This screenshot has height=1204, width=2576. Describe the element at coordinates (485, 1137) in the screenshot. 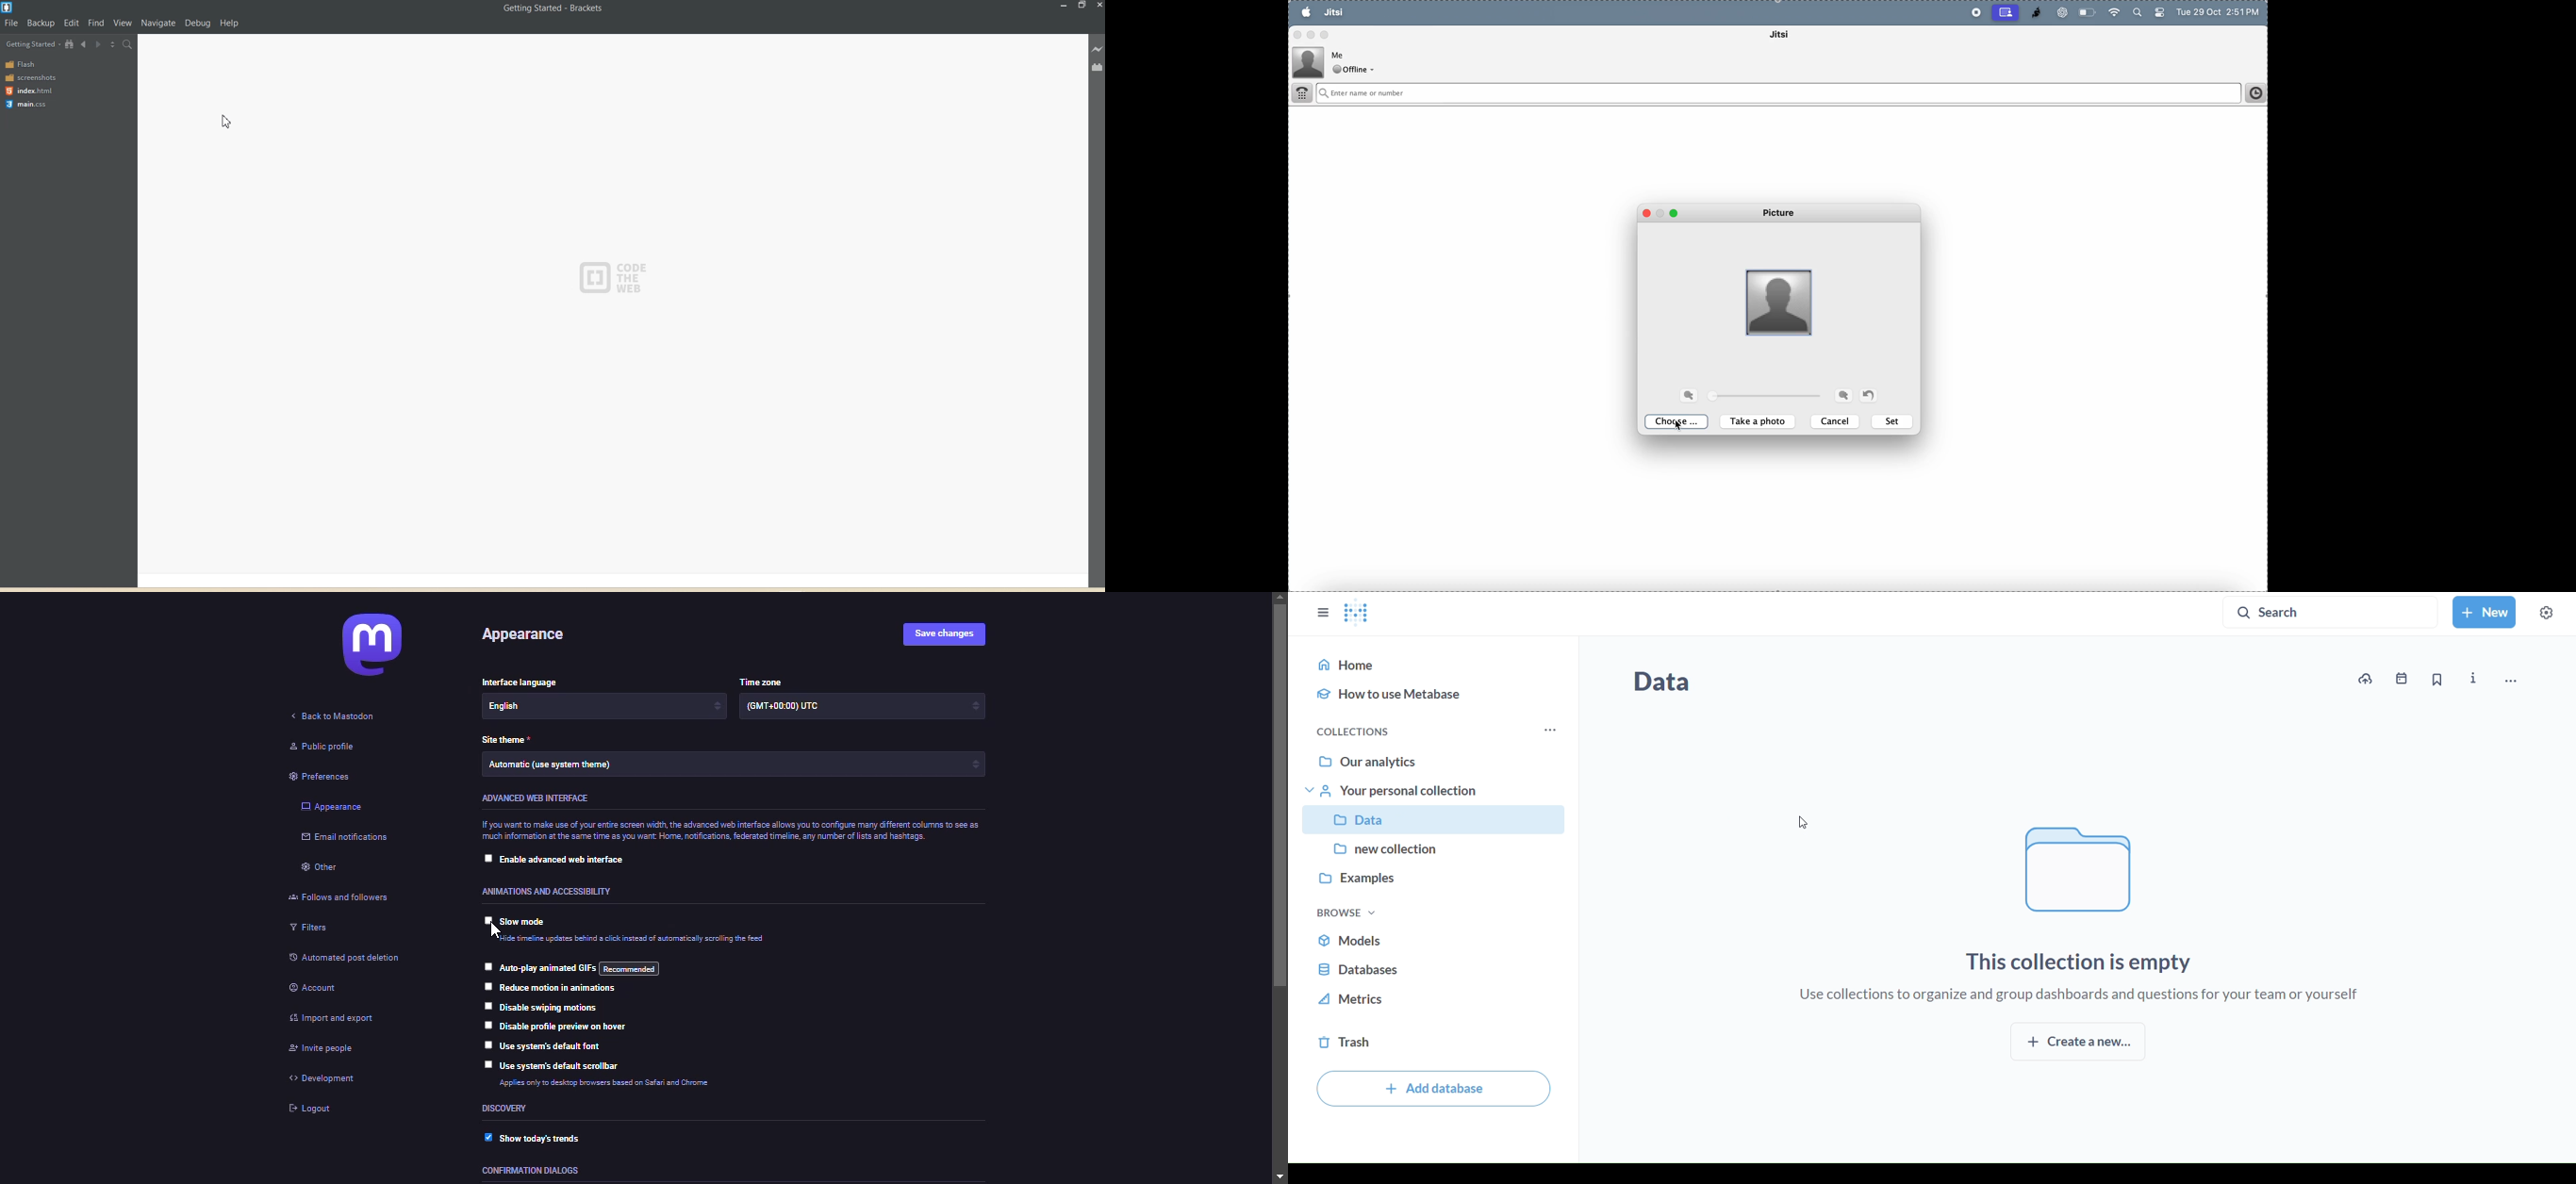

I see `enabled` at that location.